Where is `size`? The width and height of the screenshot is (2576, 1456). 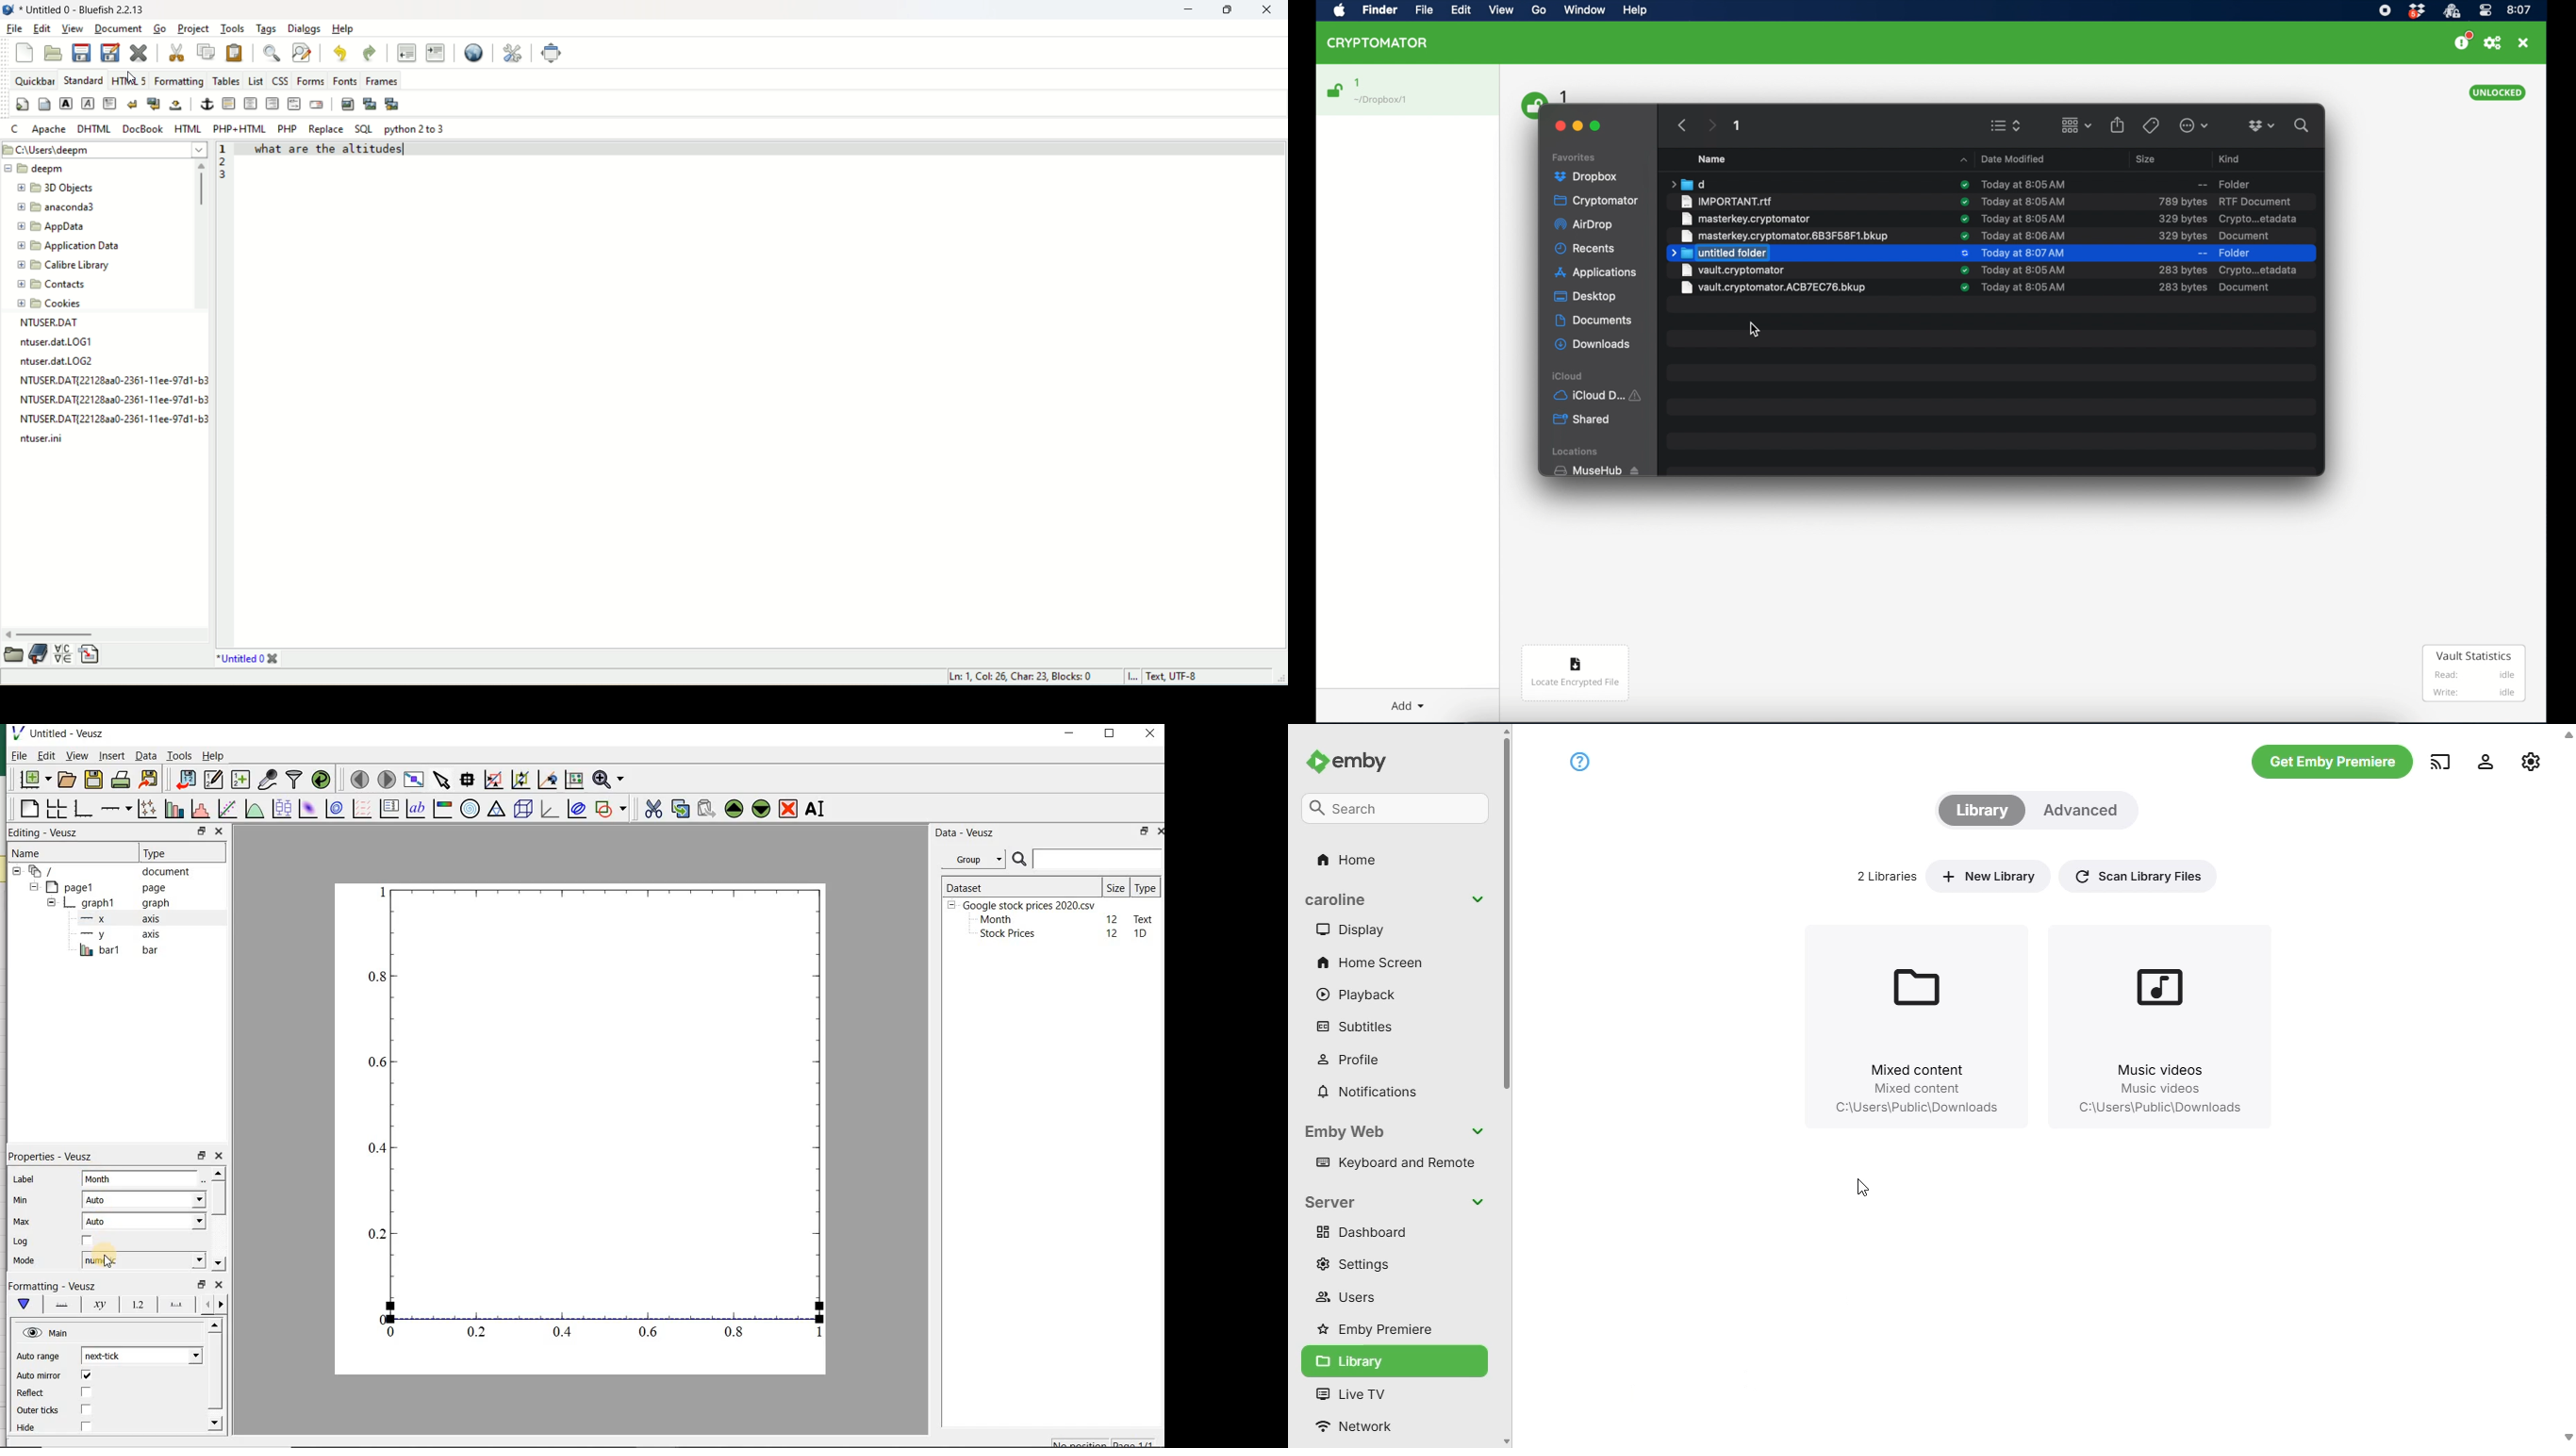
size is located at coordinates (2180, 235).